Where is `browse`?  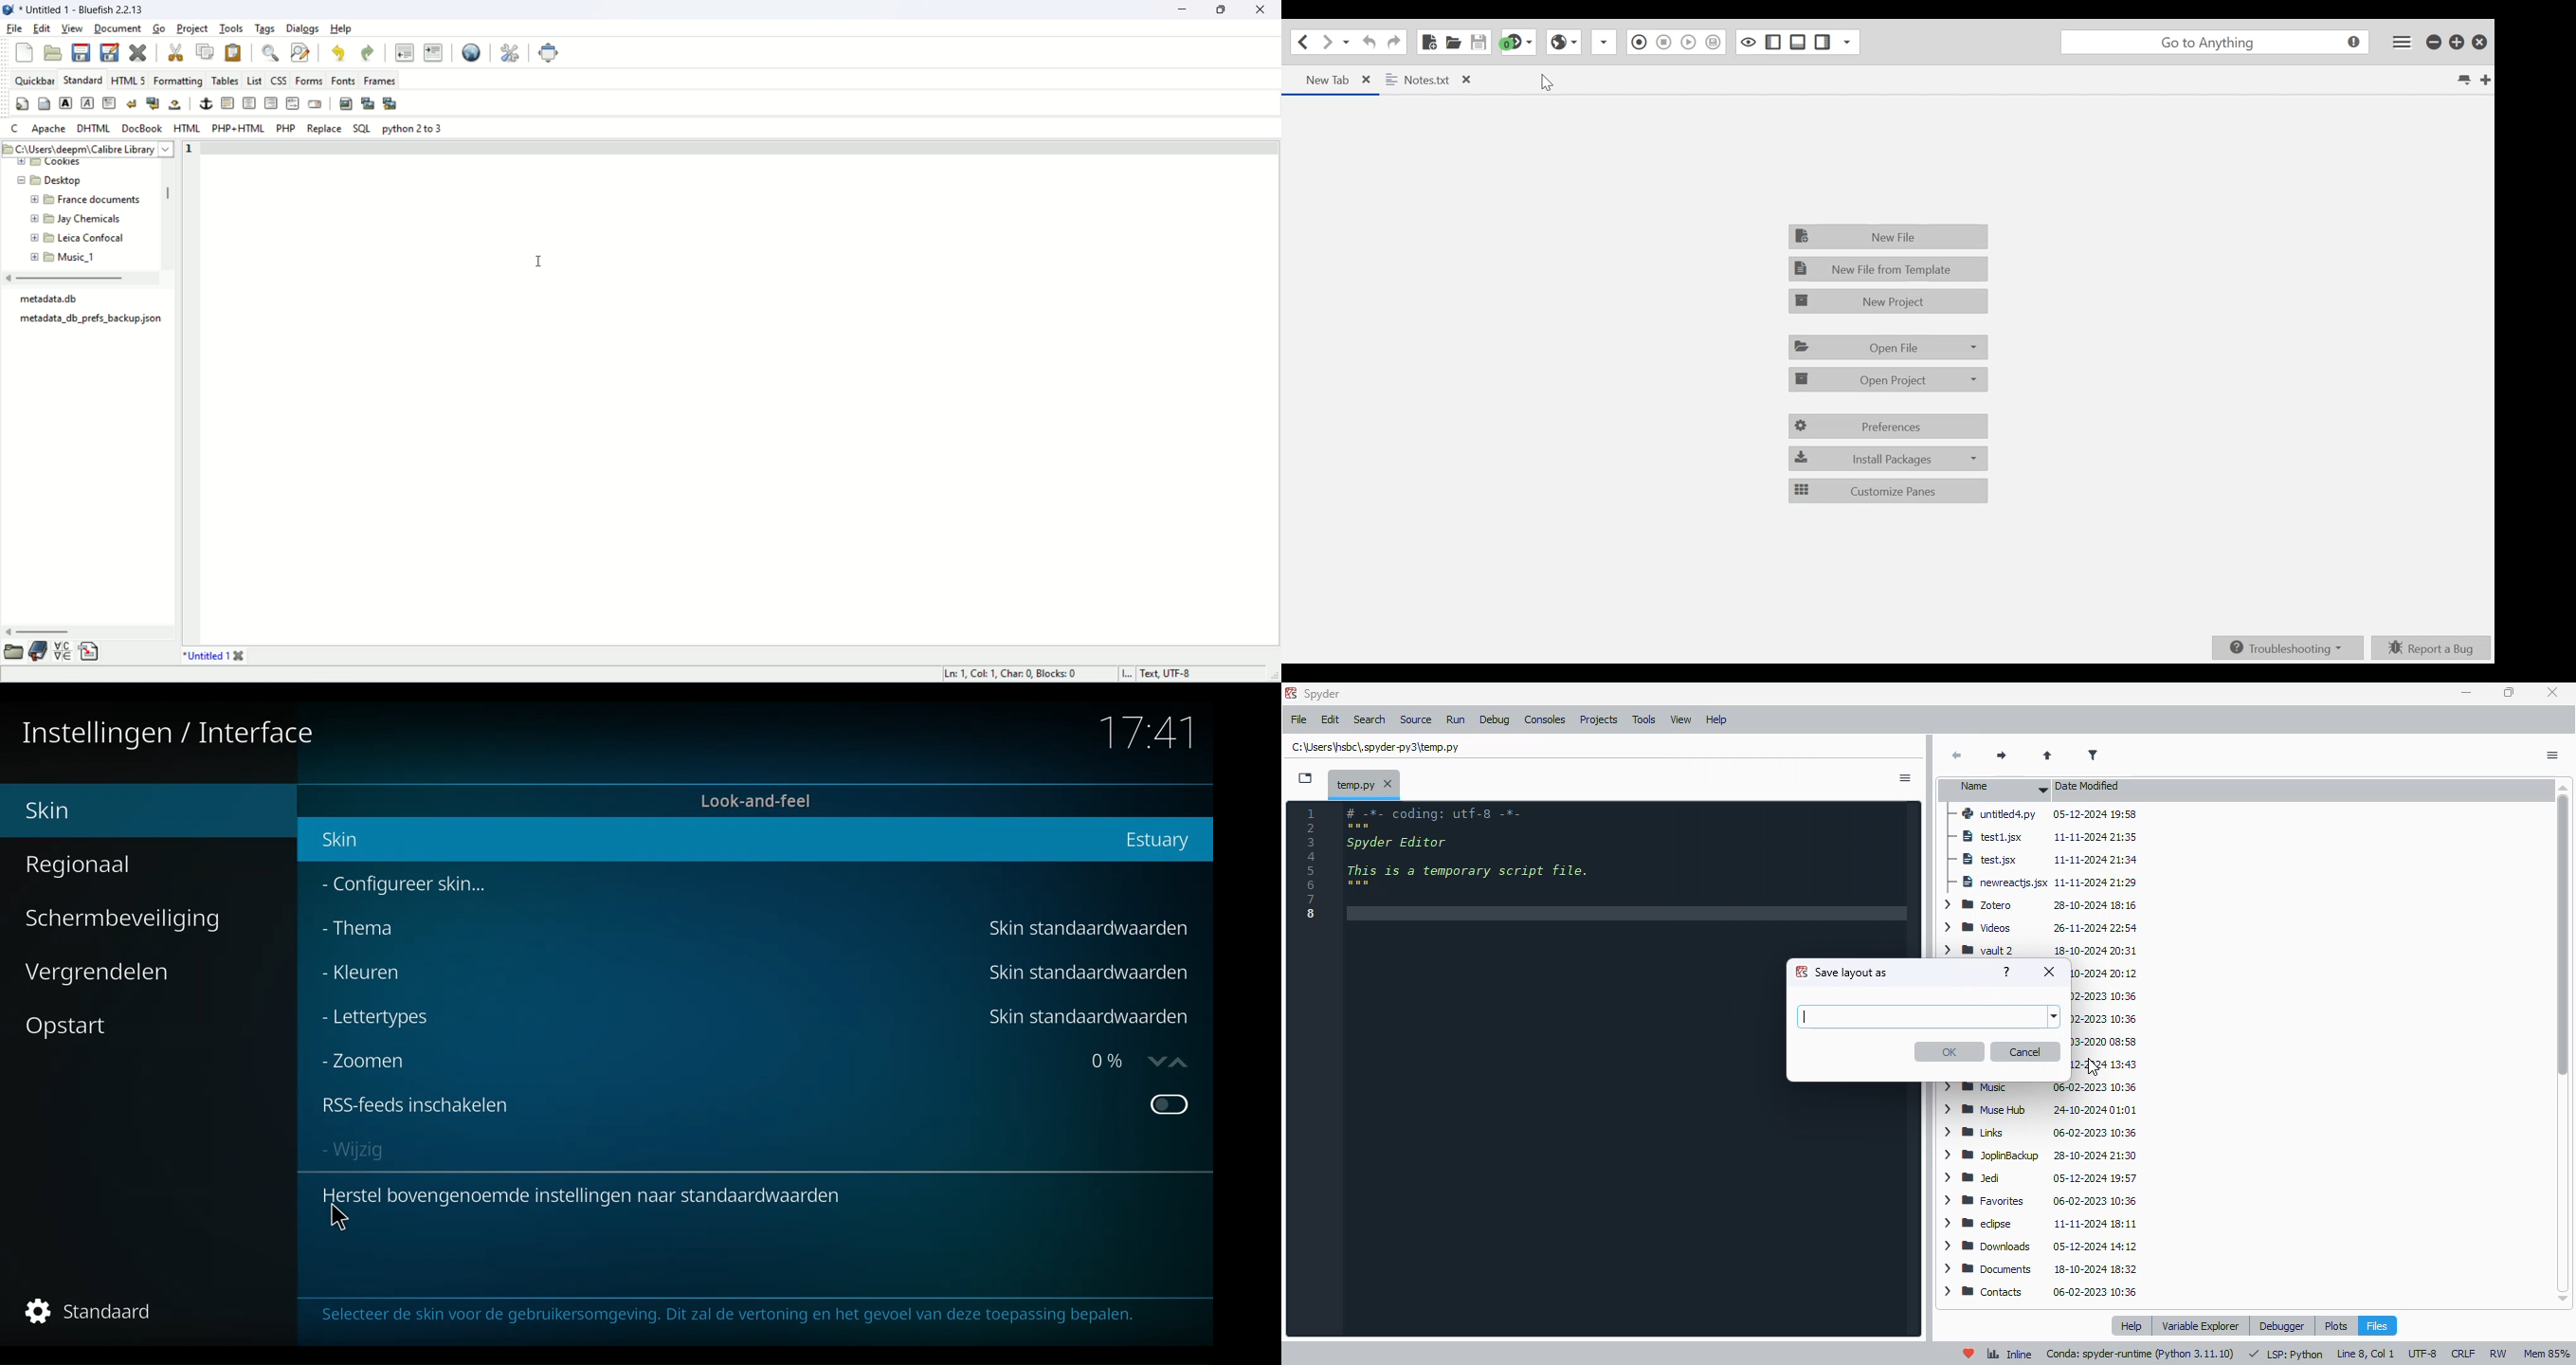
browse is located at coordinates (2055, 1017).